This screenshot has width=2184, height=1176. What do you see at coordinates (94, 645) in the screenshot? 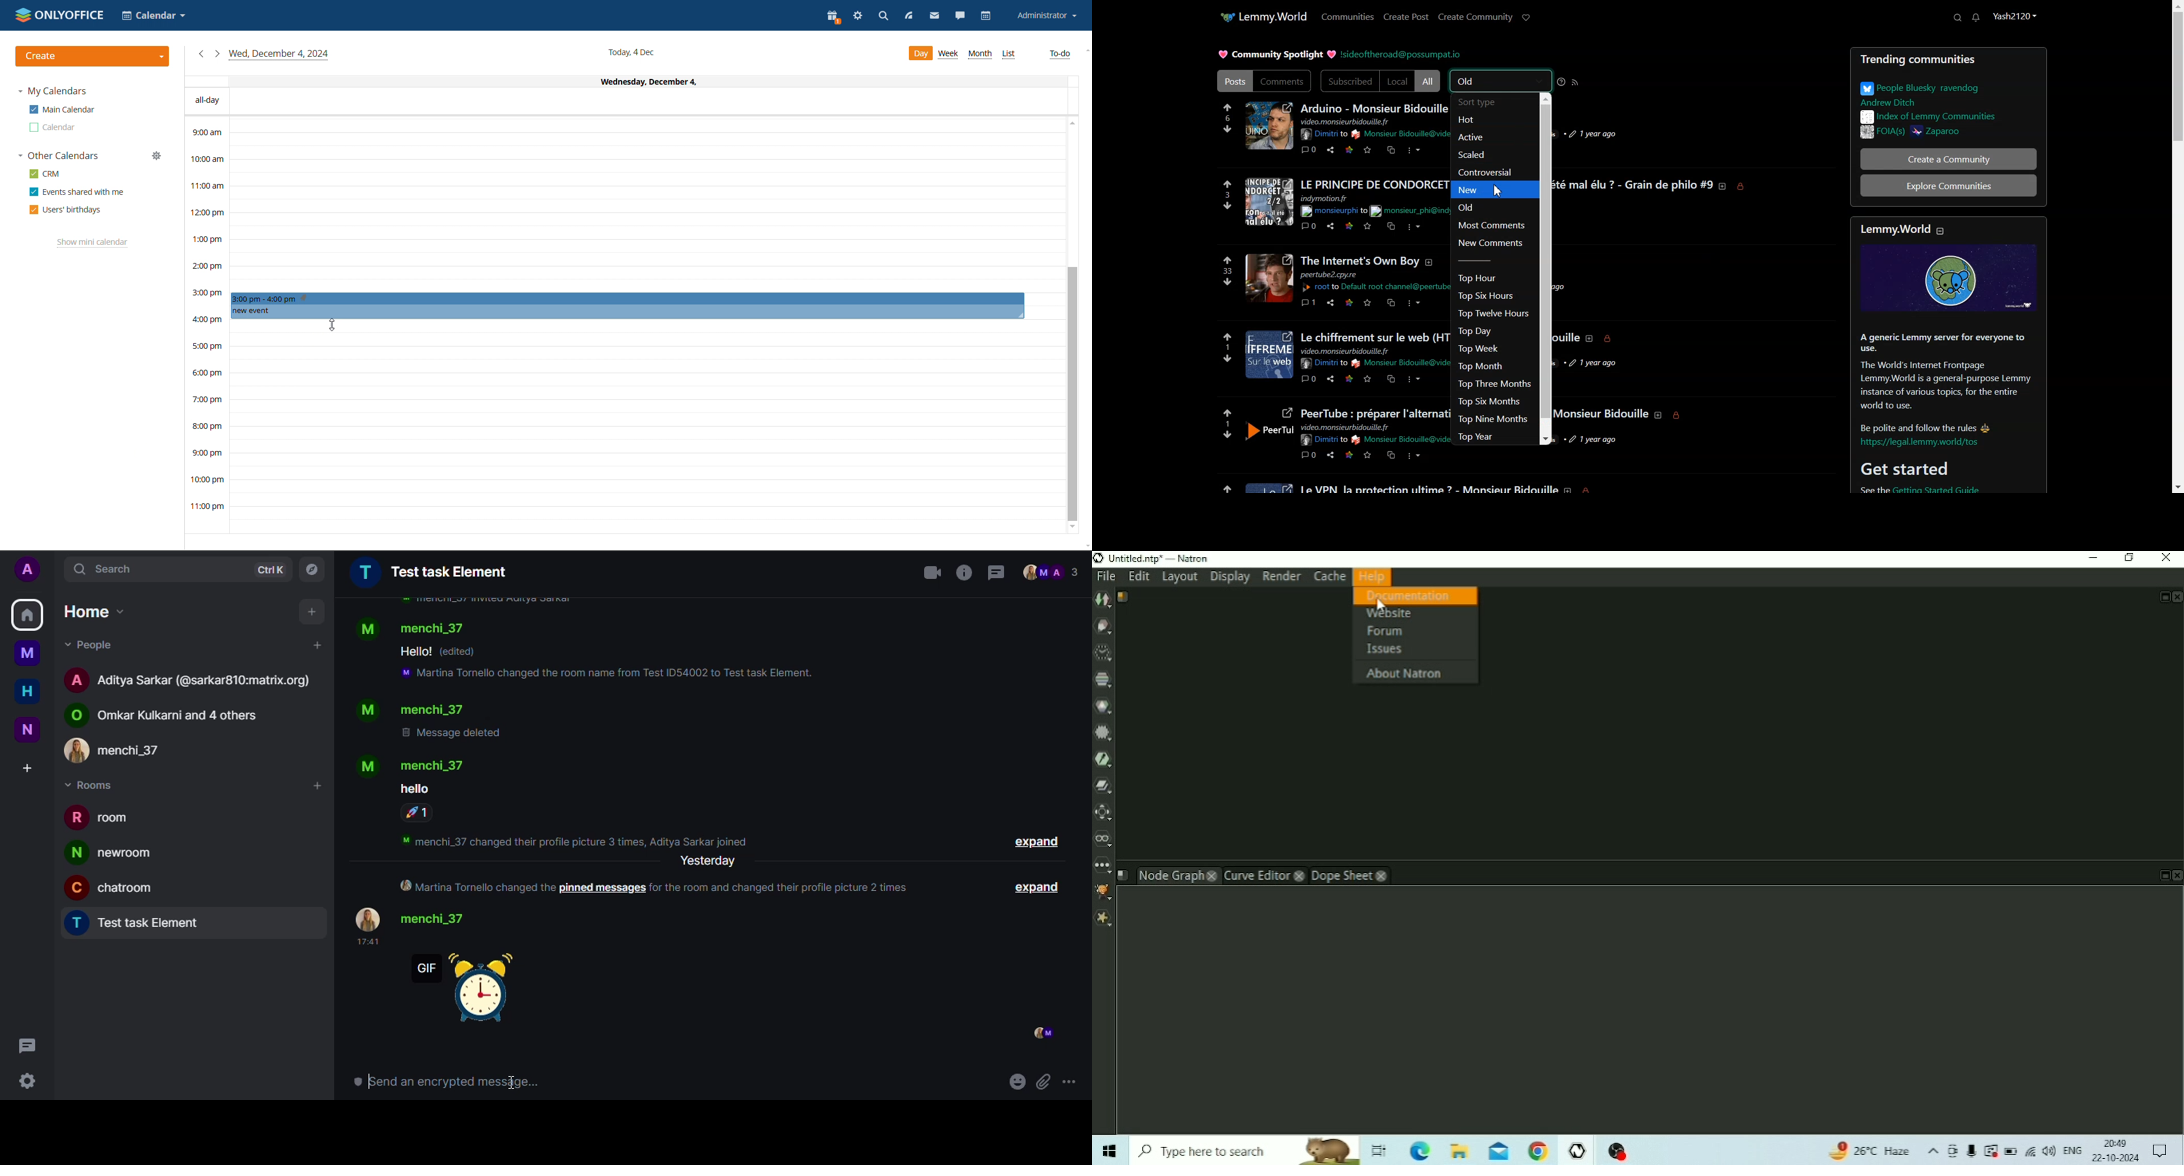
I see `people drop down` at bounding box center [94, 645].